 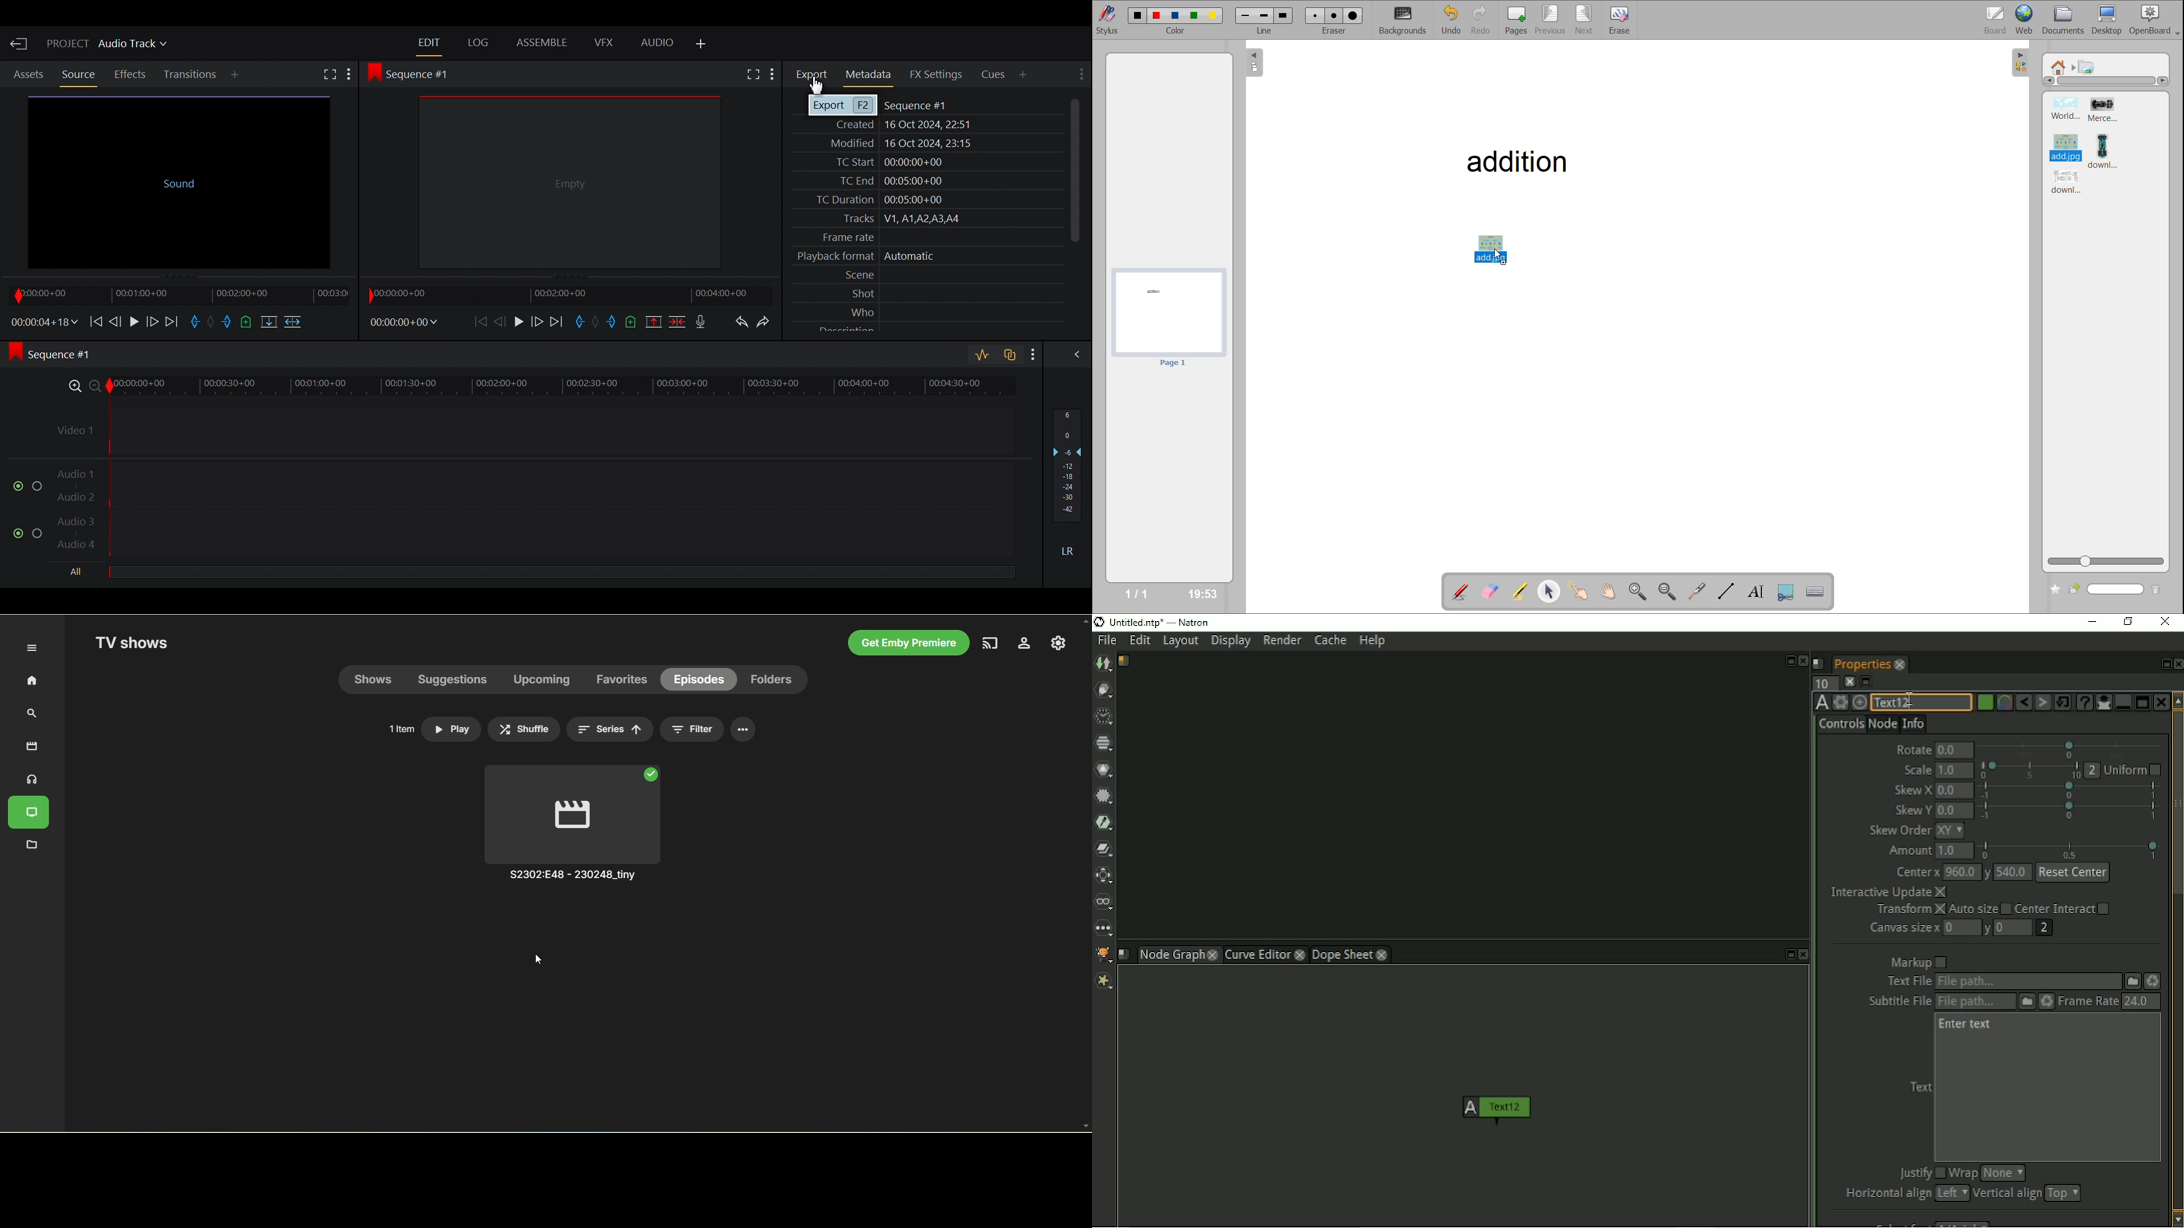 What do you see at coordinates (523, 729) in the screenshot?
I see `Shuffle` at bounding box center [523, 729].